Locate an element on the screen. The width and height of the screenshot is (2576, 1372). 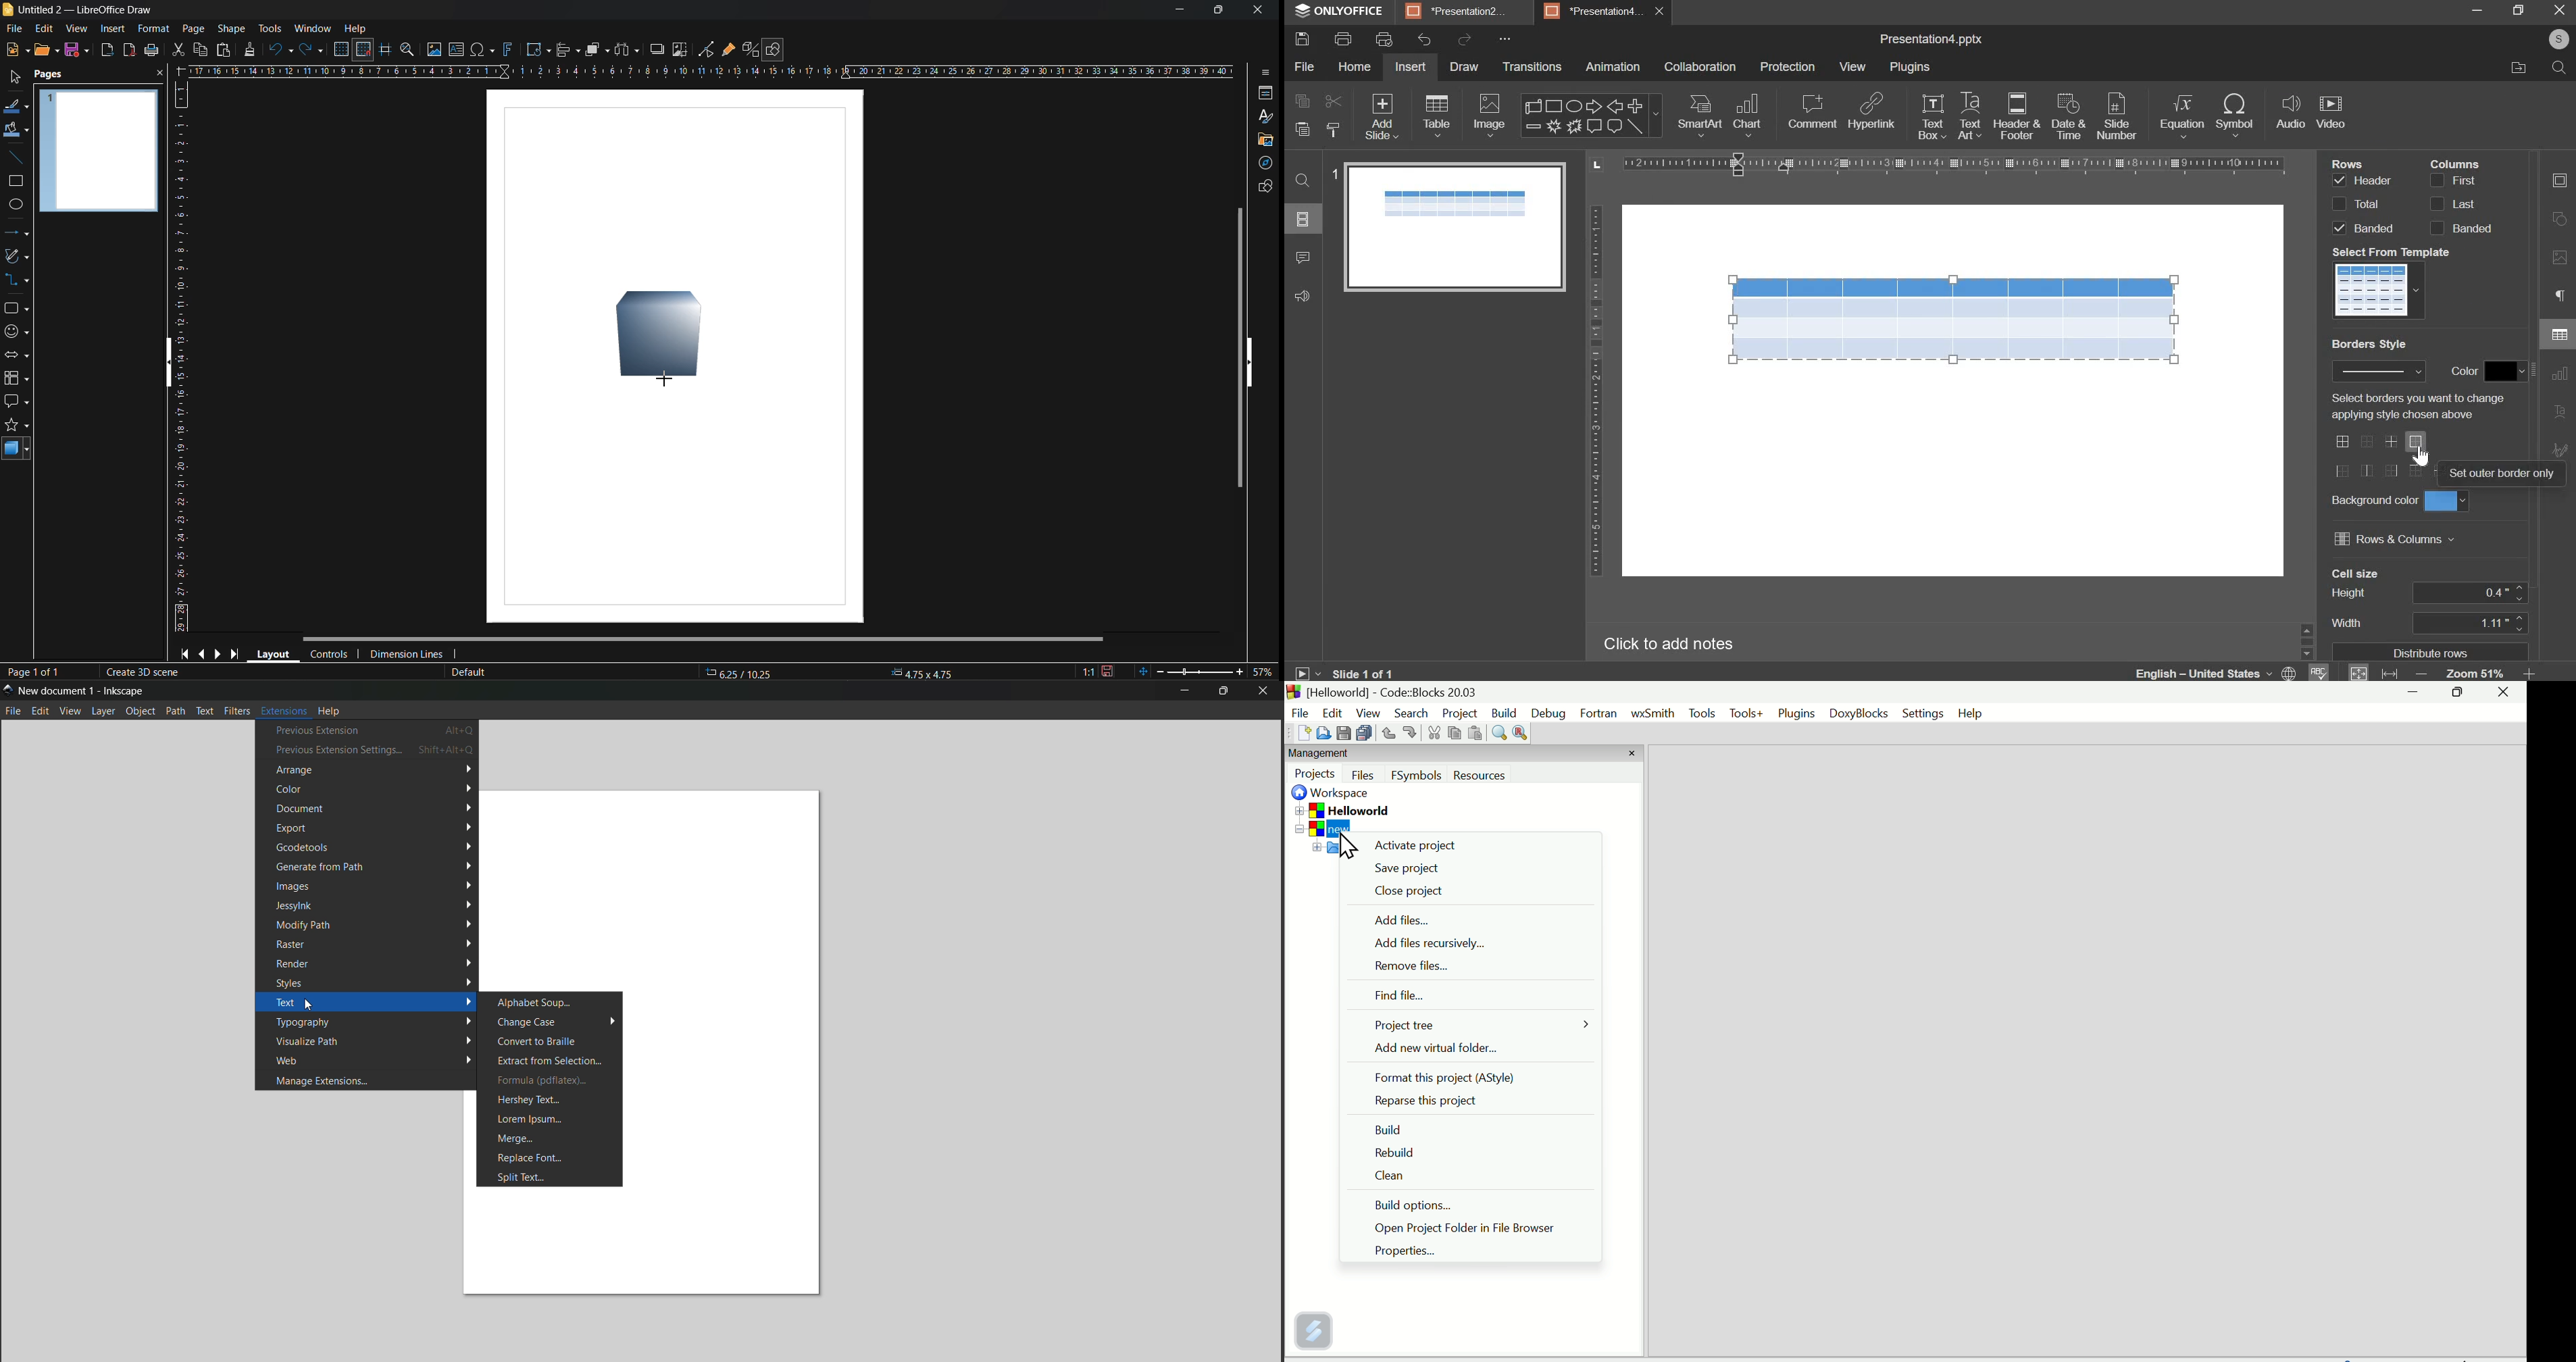
close is located at coordinates (2558, 9).